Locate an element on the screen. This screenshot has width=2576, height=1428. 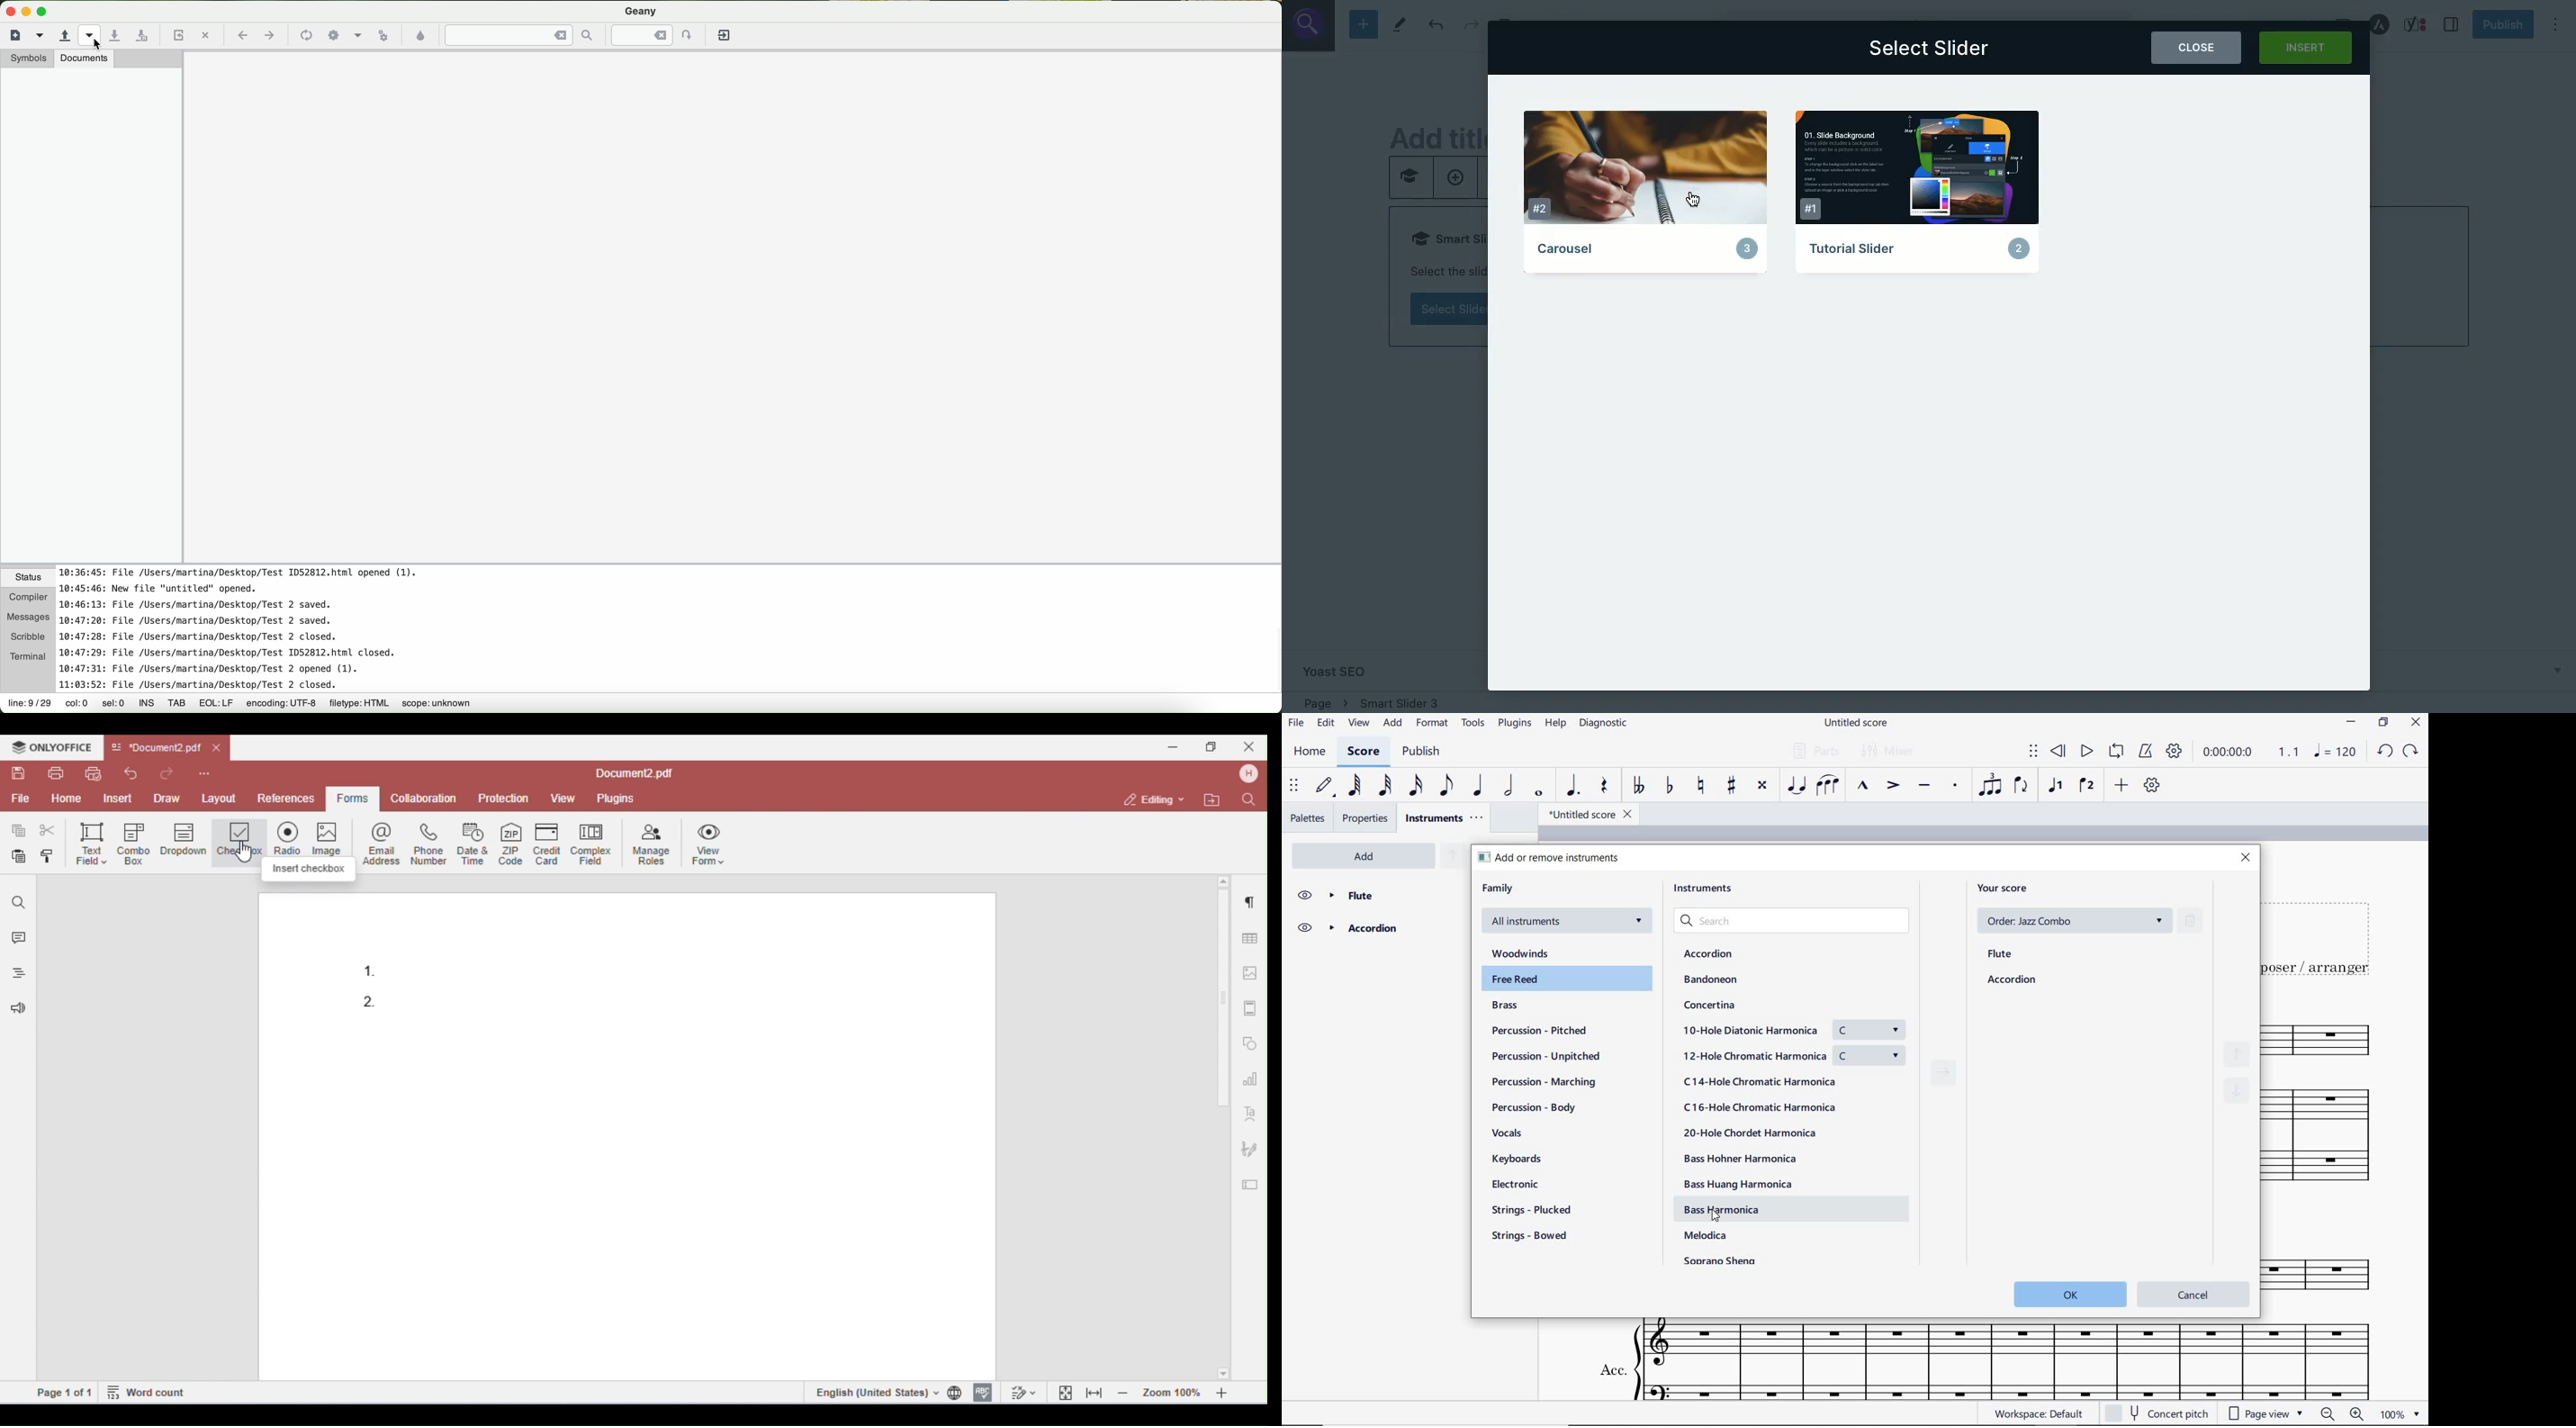
Publish is located at coordinates (2503, 26).